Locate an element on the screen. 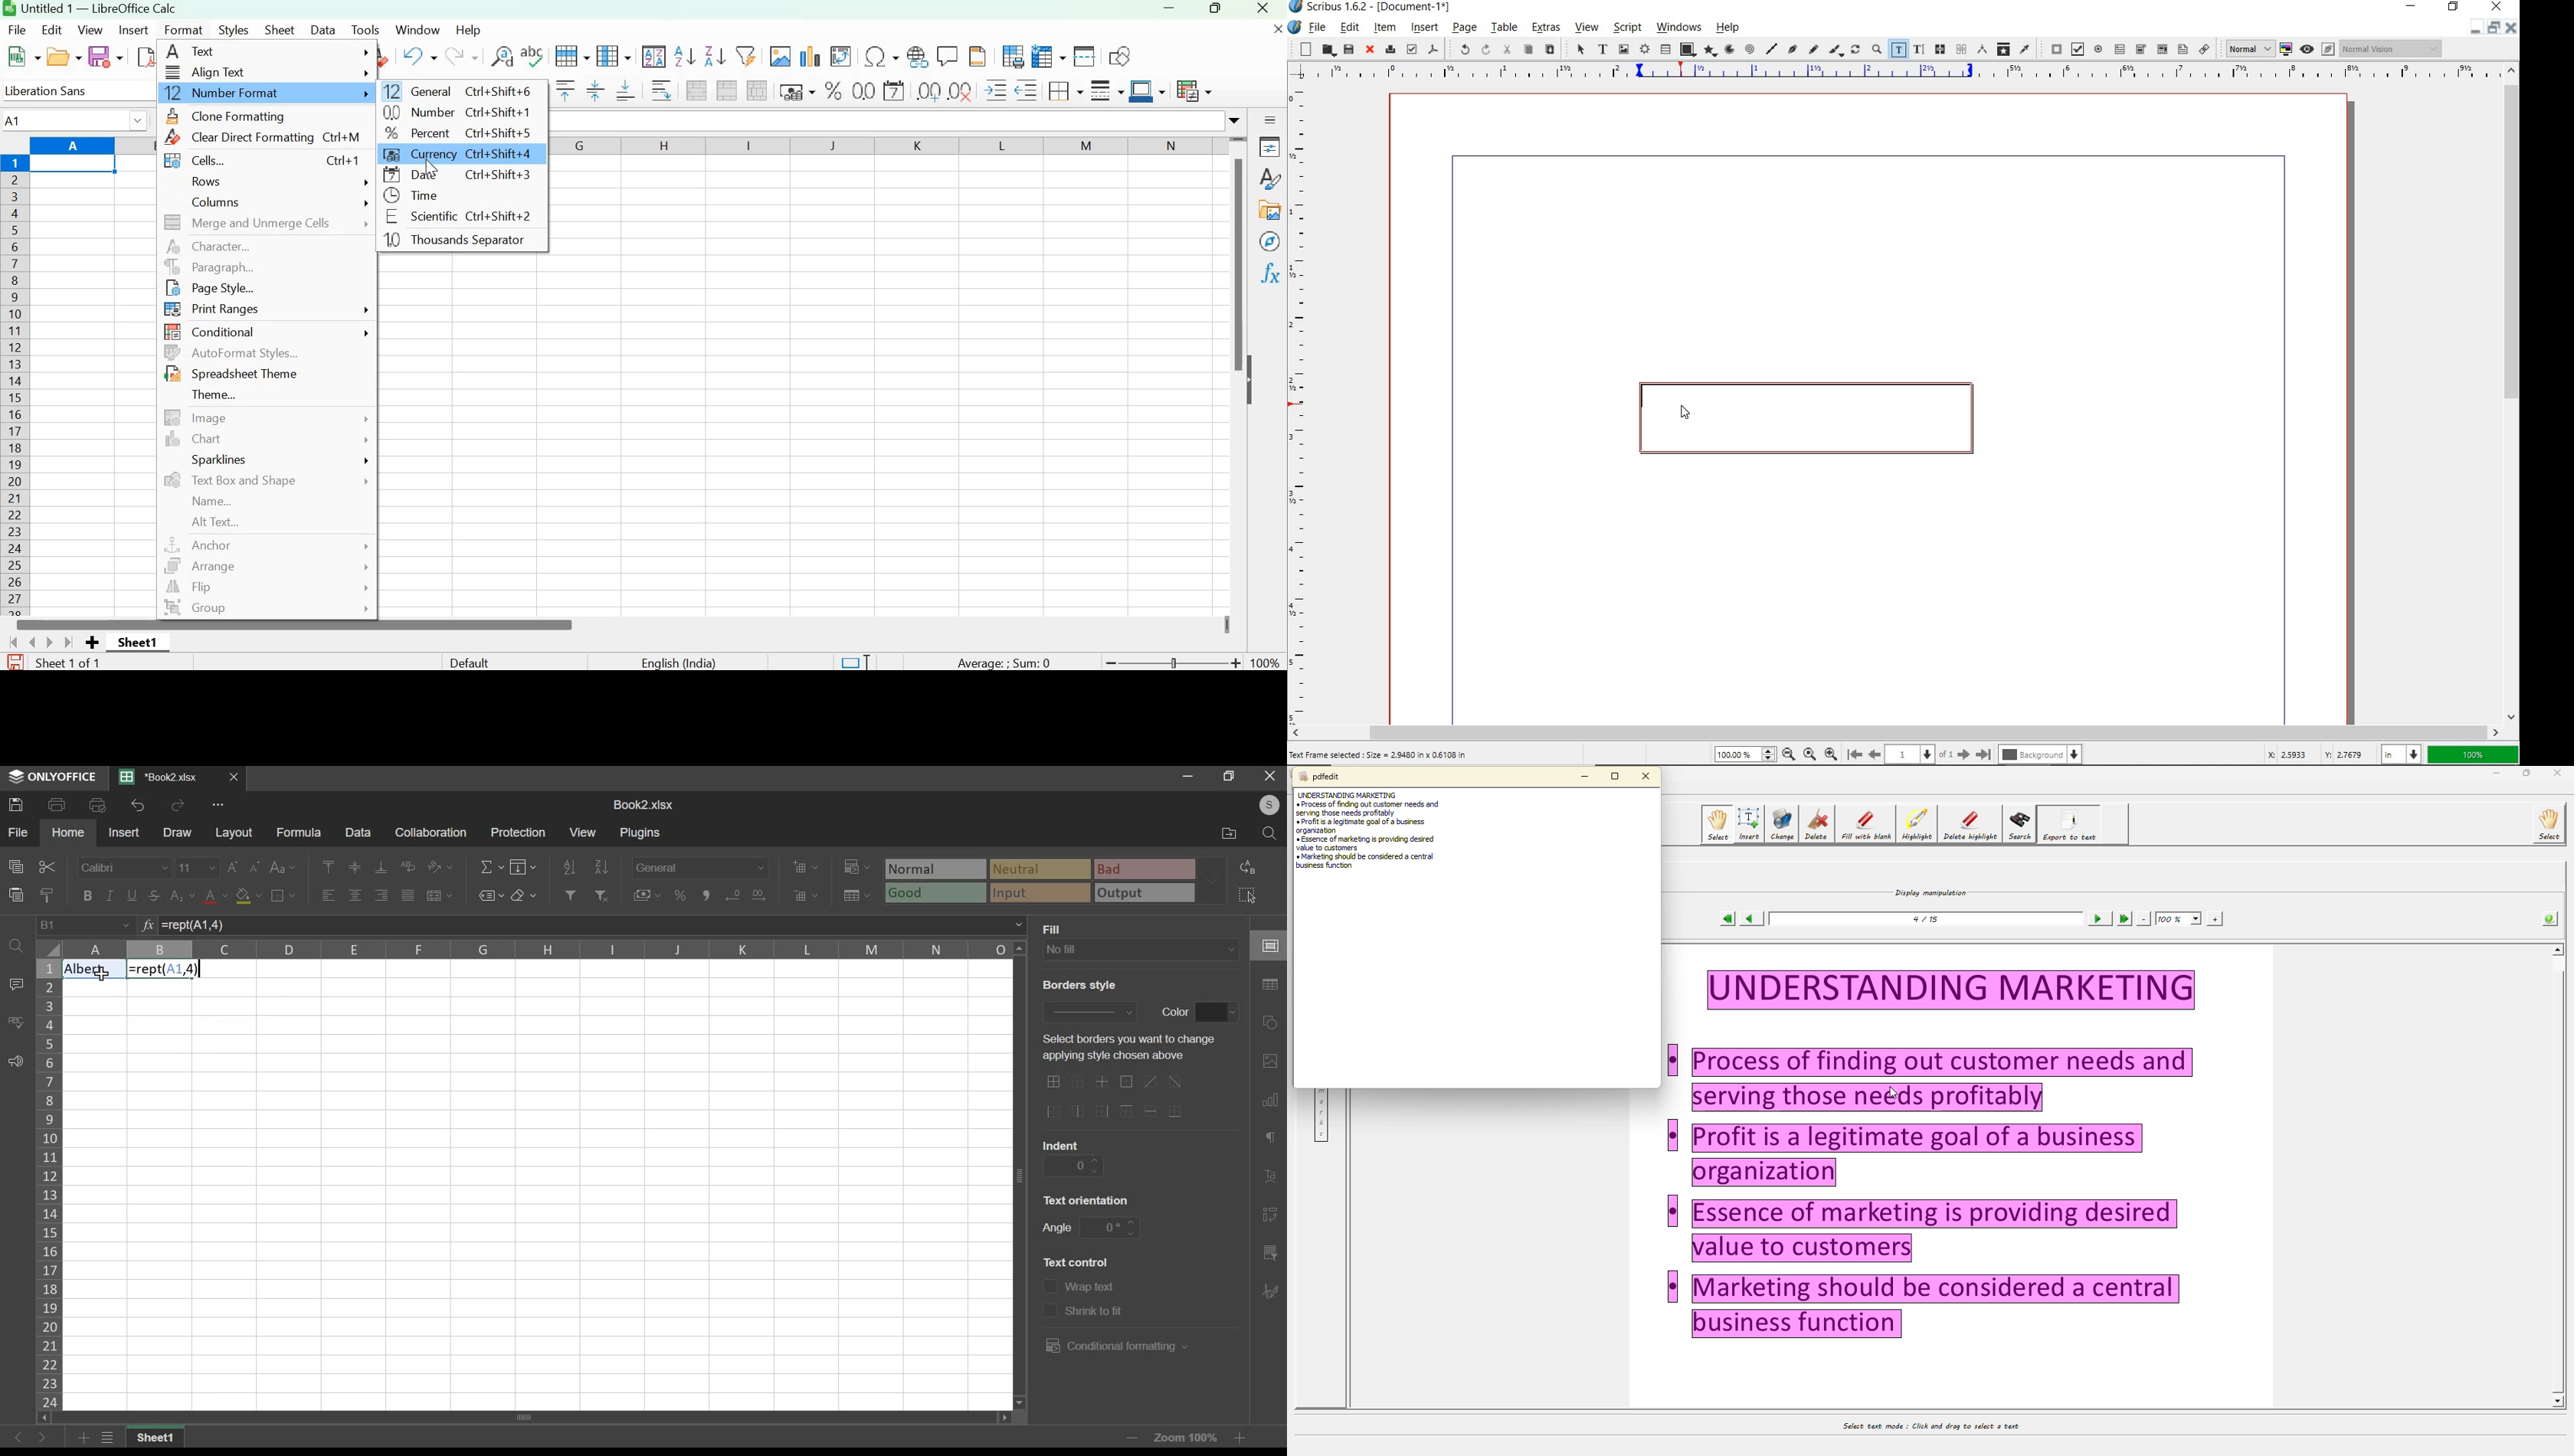 The width and height of the screenshot is (2576, 1456). Window is located at coordinates (417, 28).